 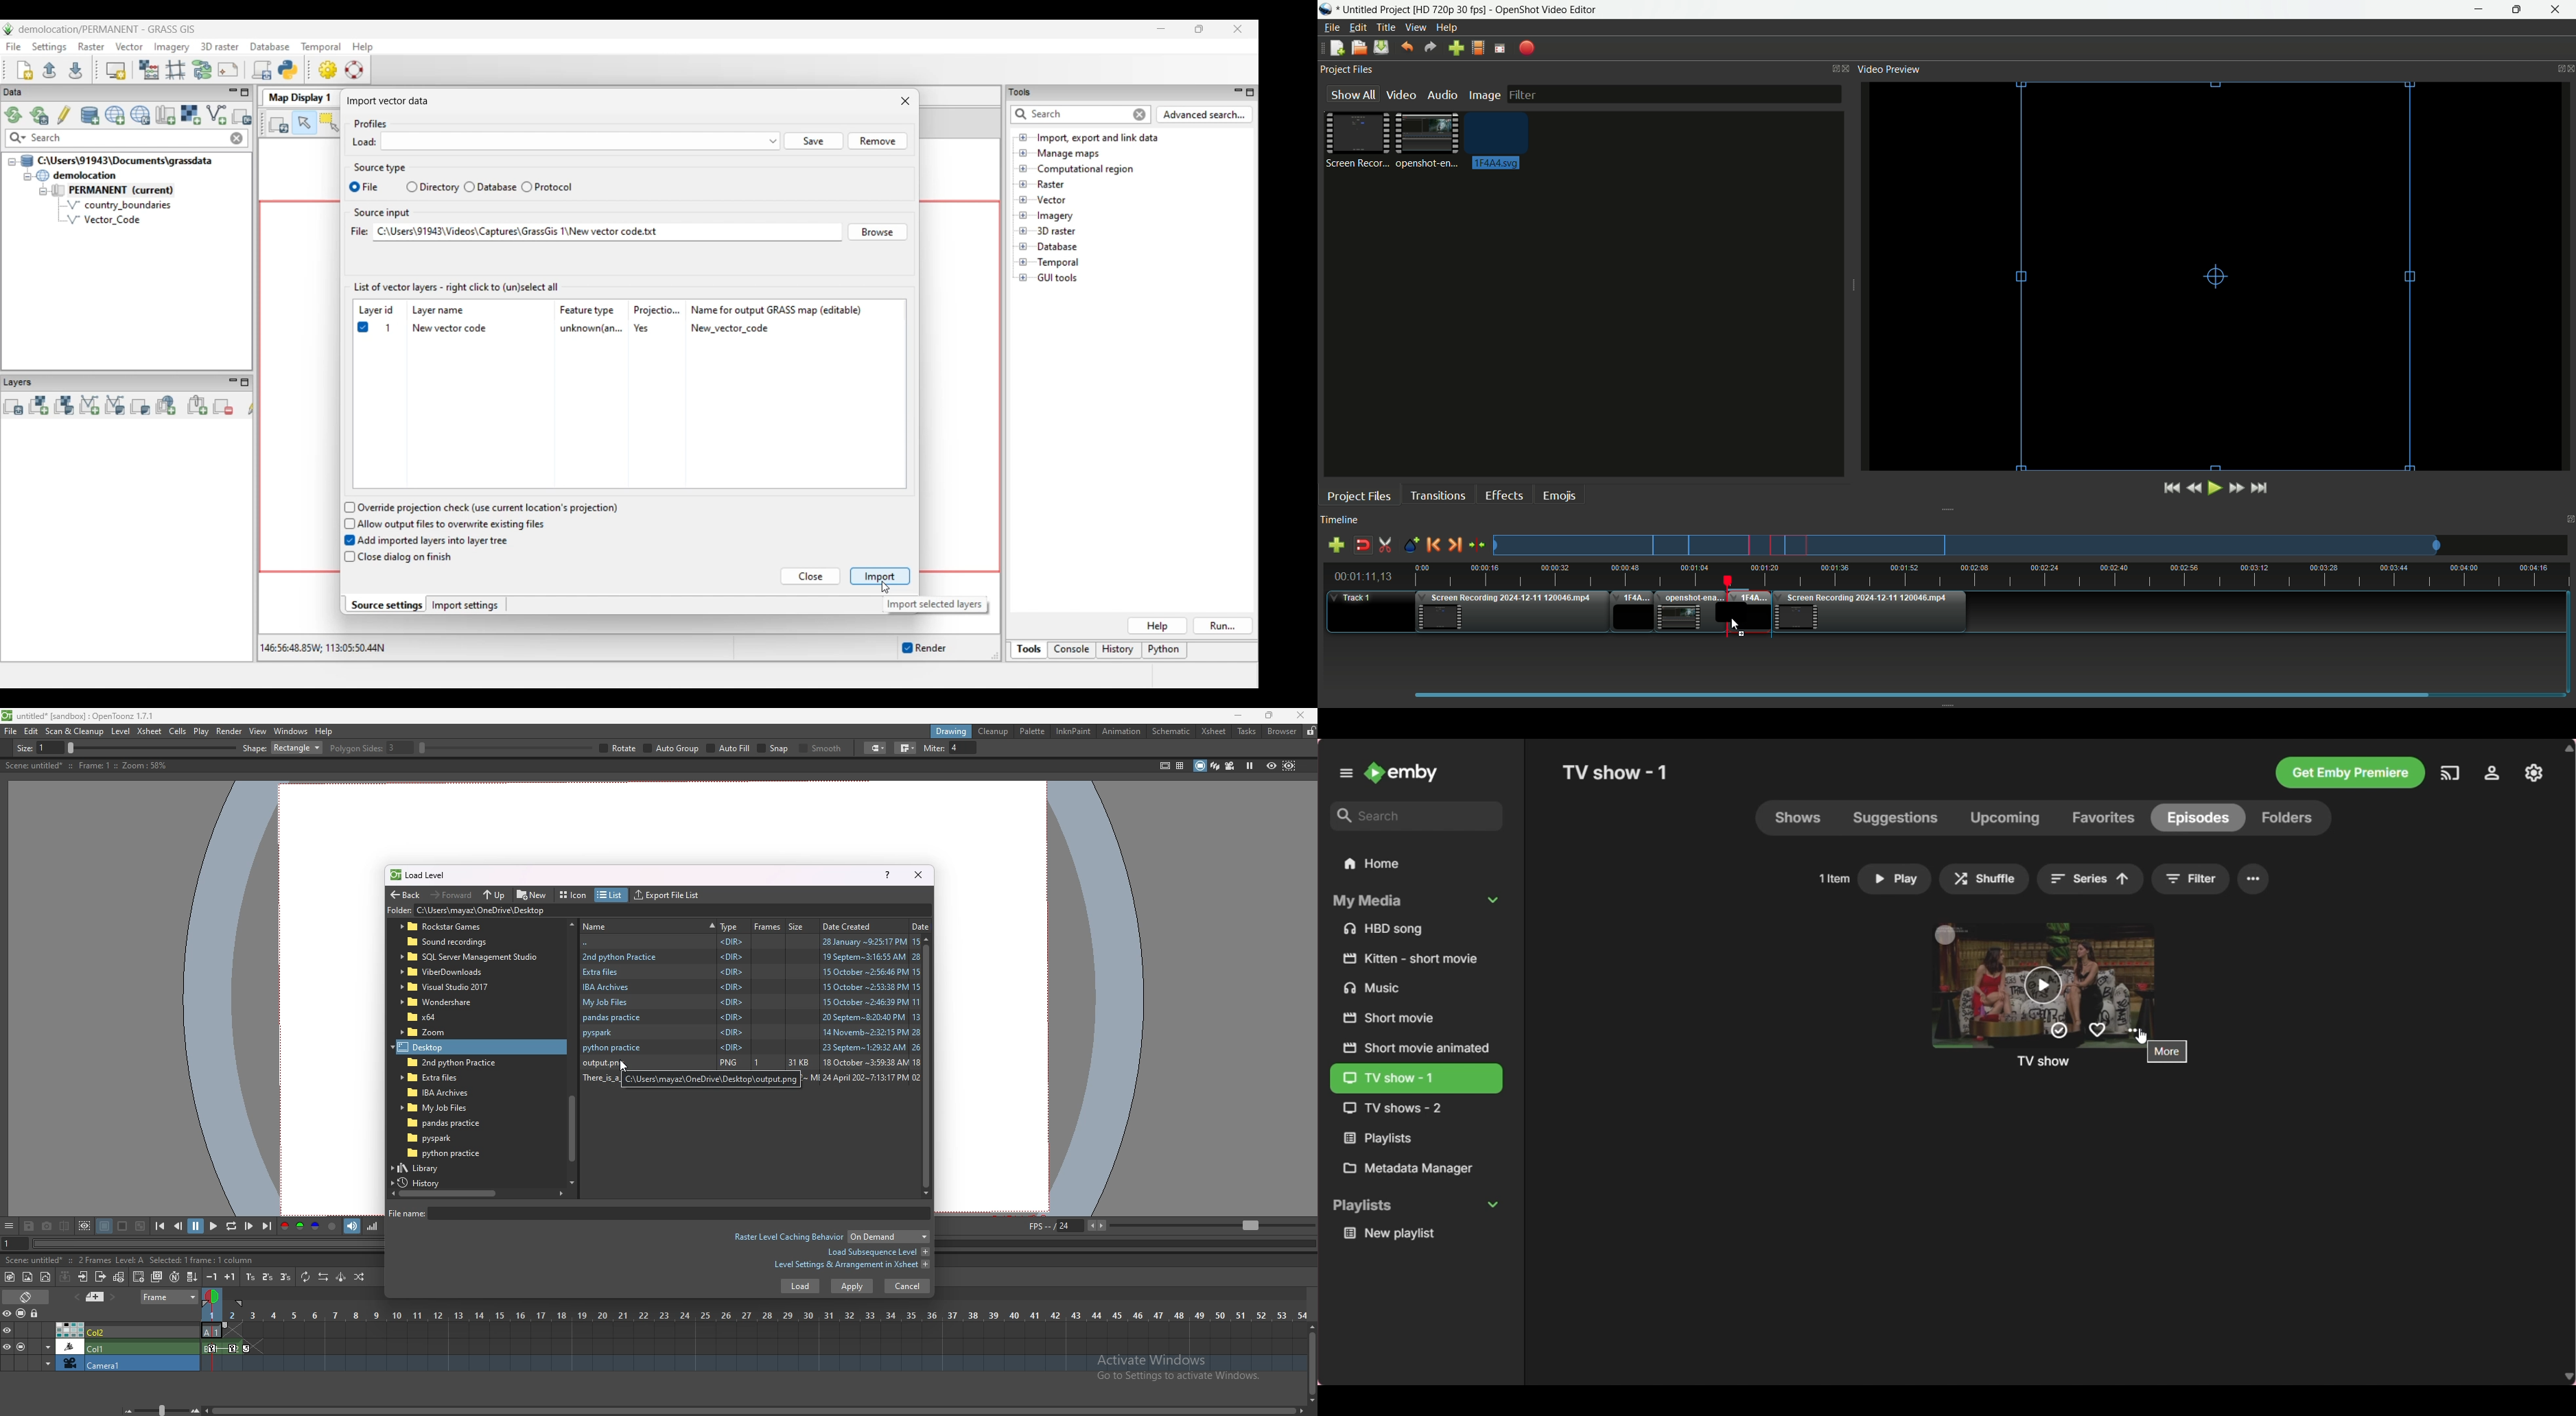 I want to click on Metadata Manager, so click(x=1416, y=1168).